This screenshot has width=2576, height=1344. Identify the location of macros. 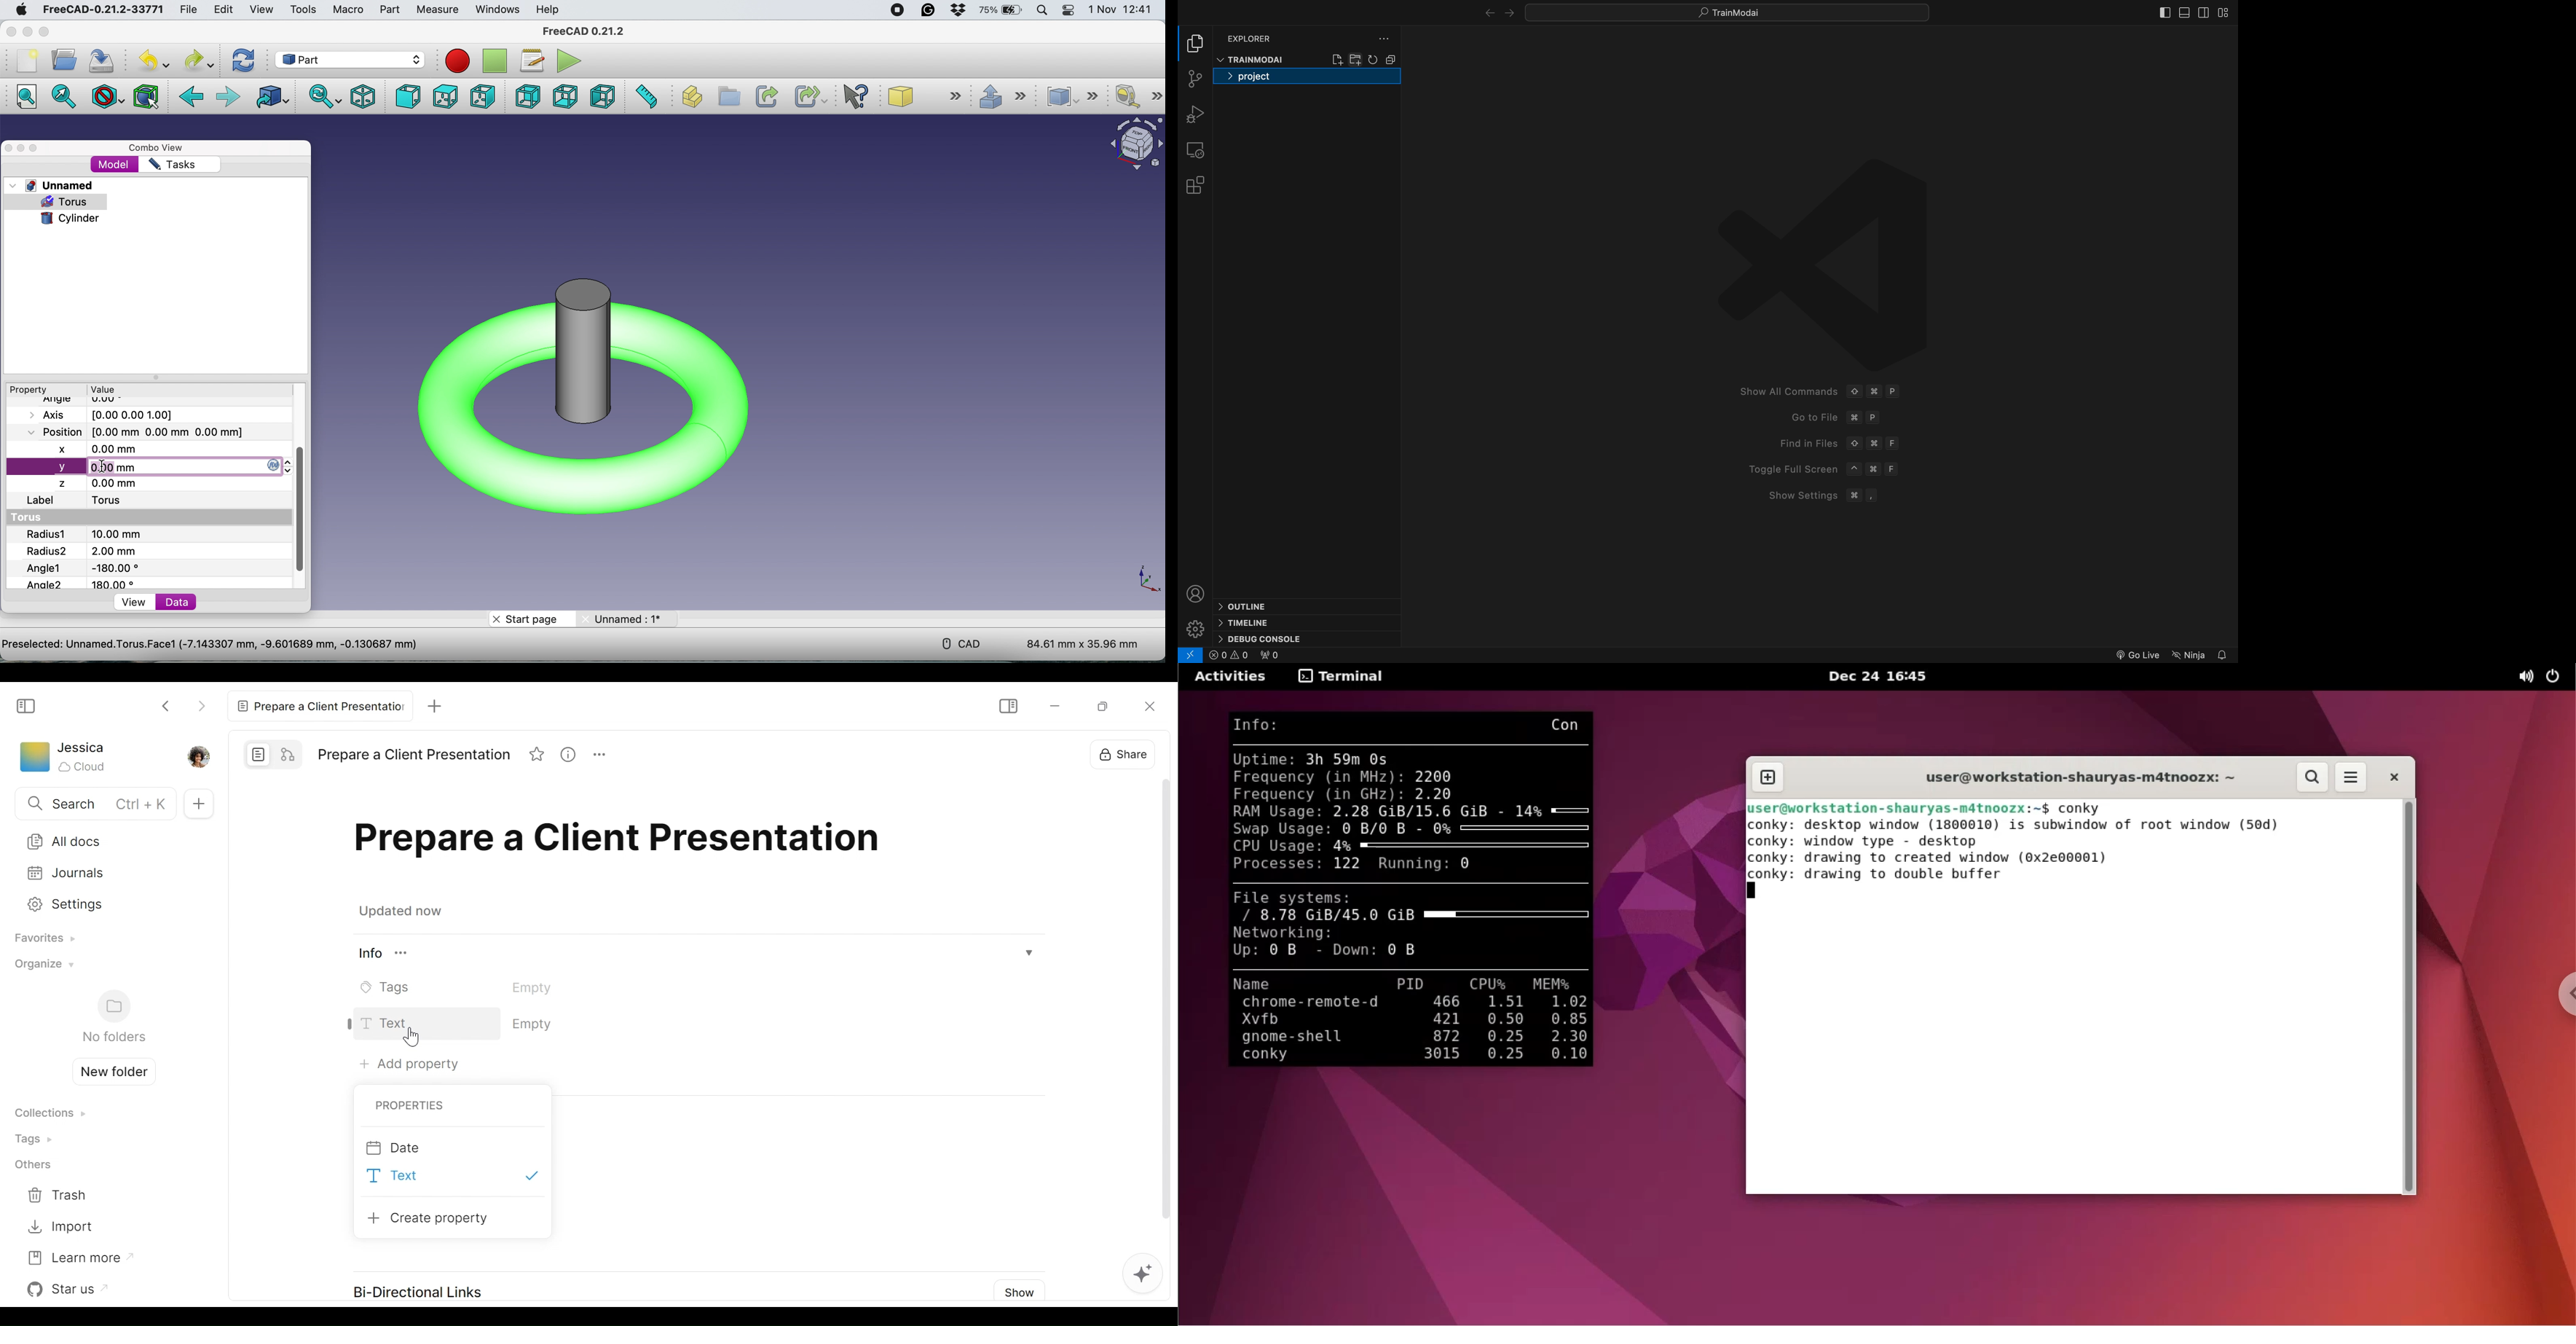
(530, 60).